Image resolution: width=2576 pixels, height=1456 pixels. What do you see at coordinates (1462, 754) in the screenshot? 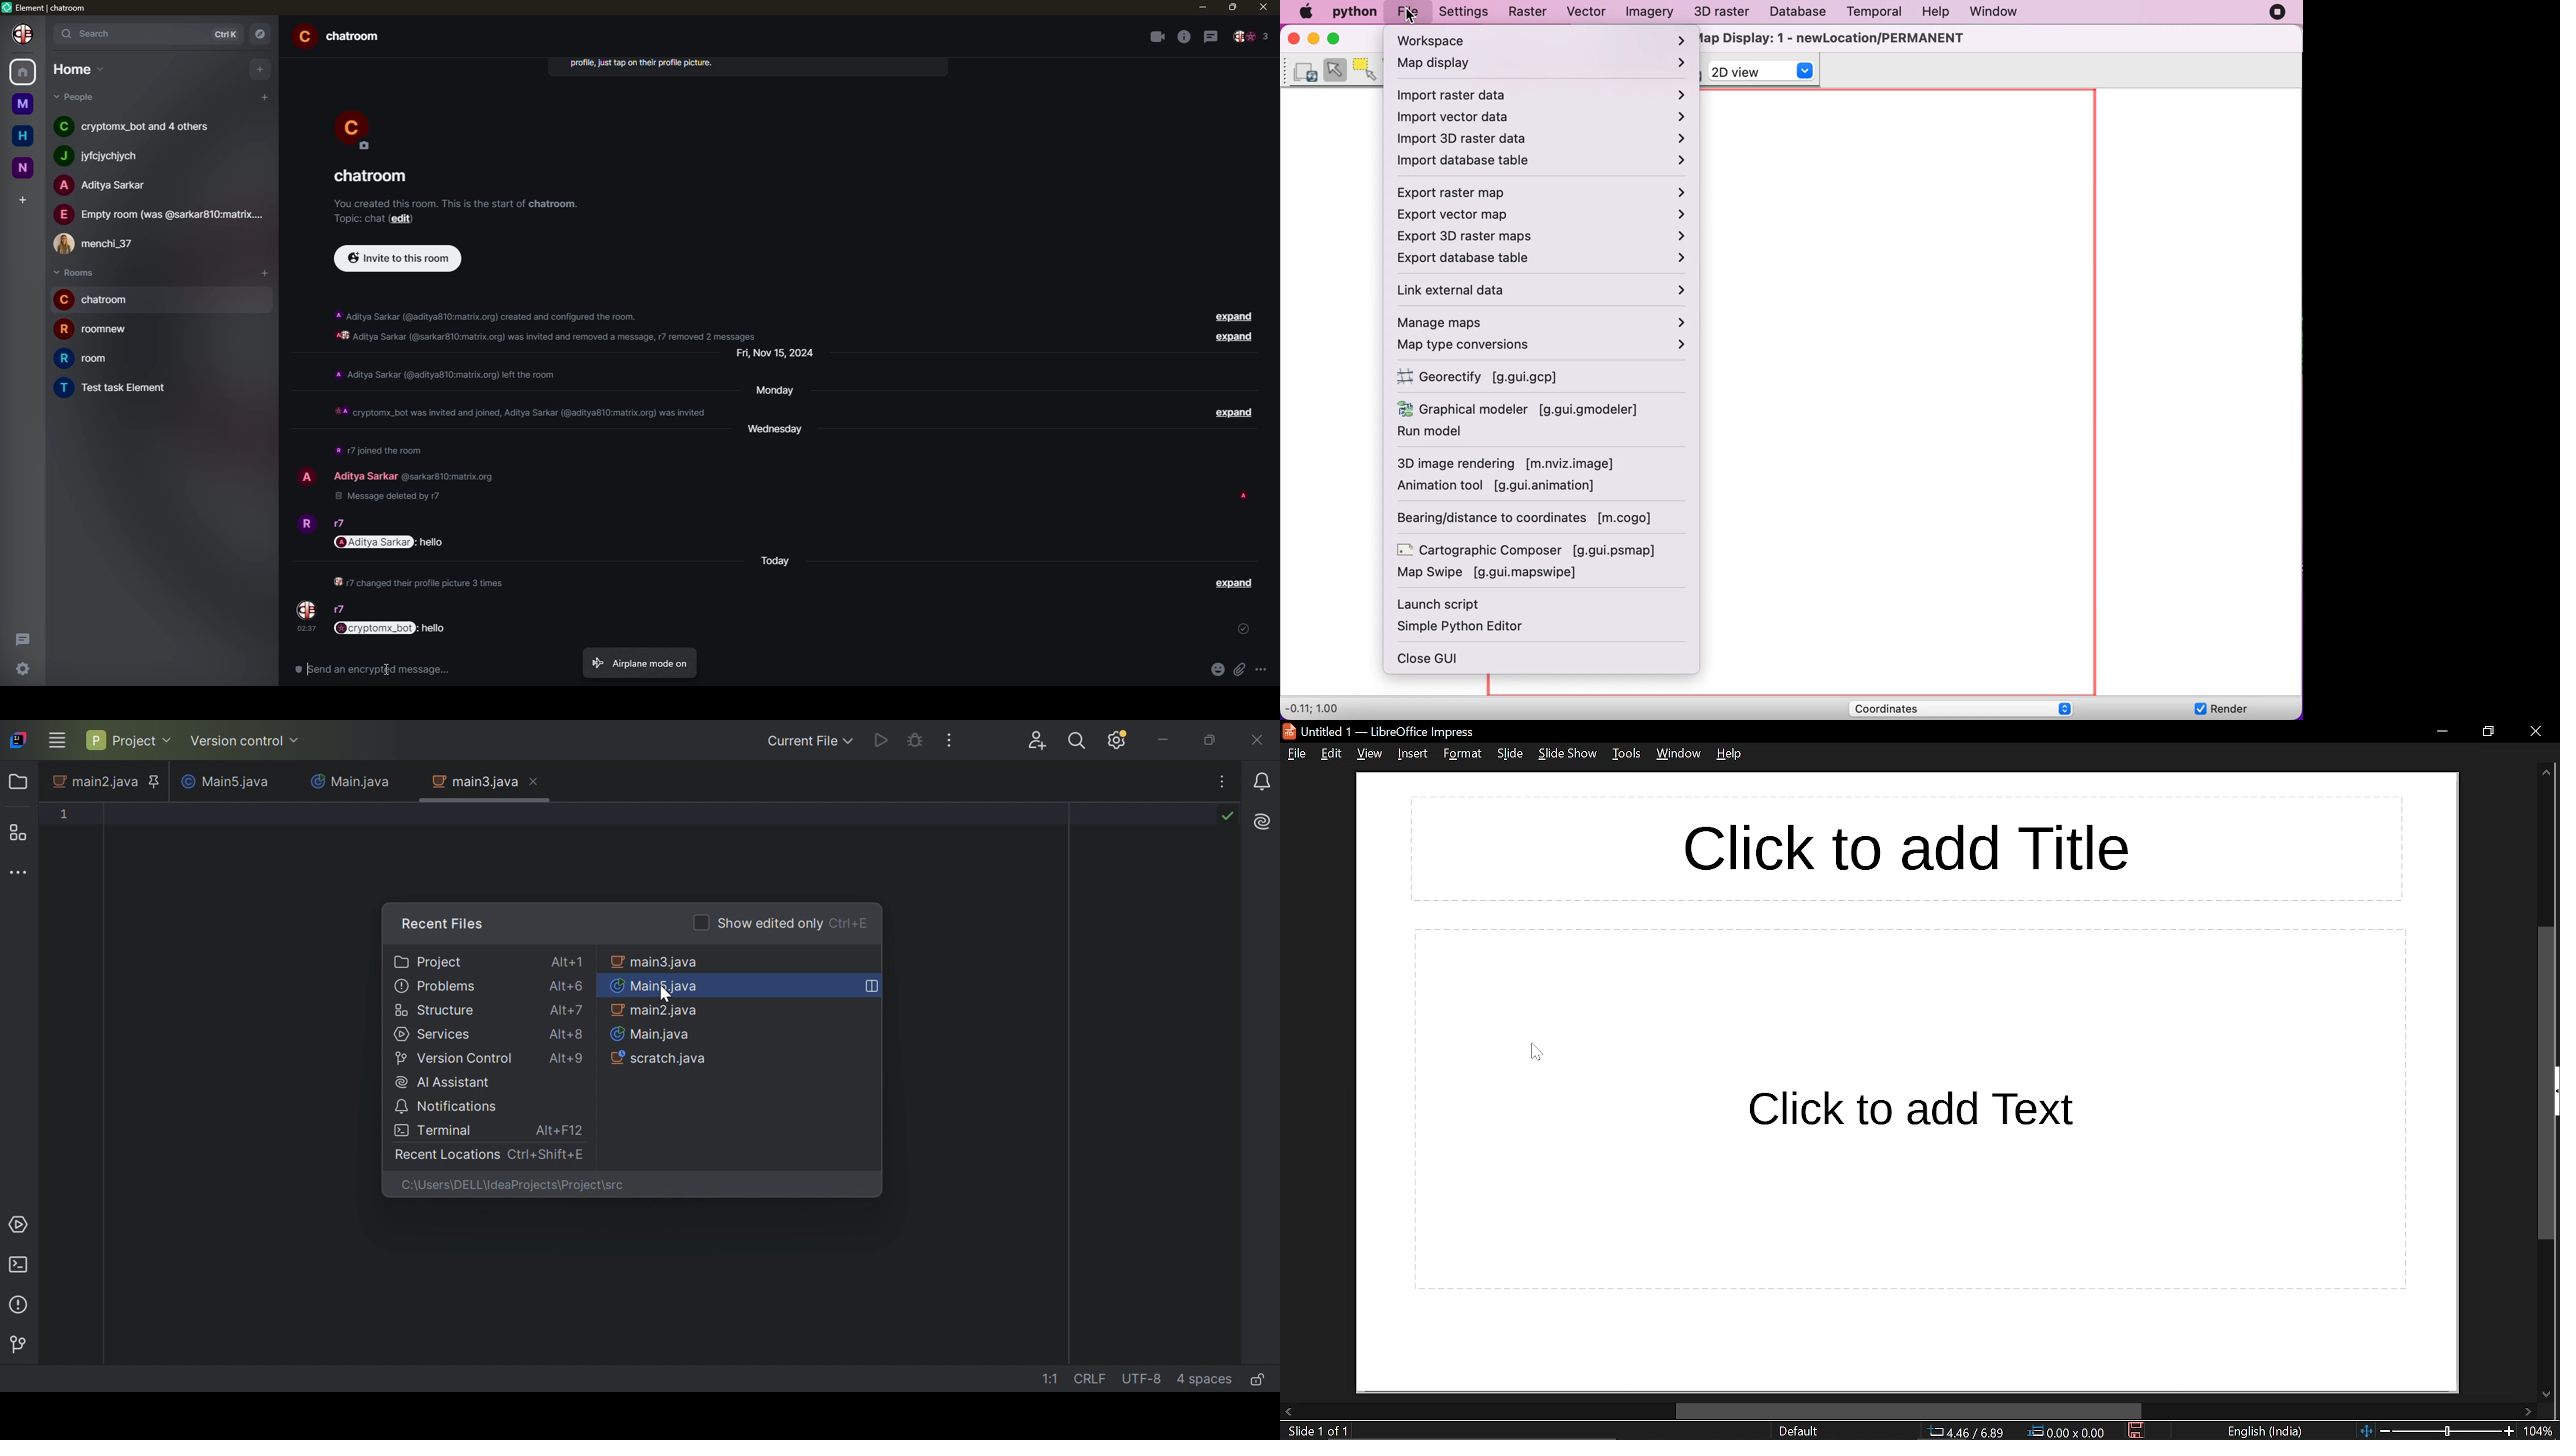
I see `format` at bounding box center [1462, 754].